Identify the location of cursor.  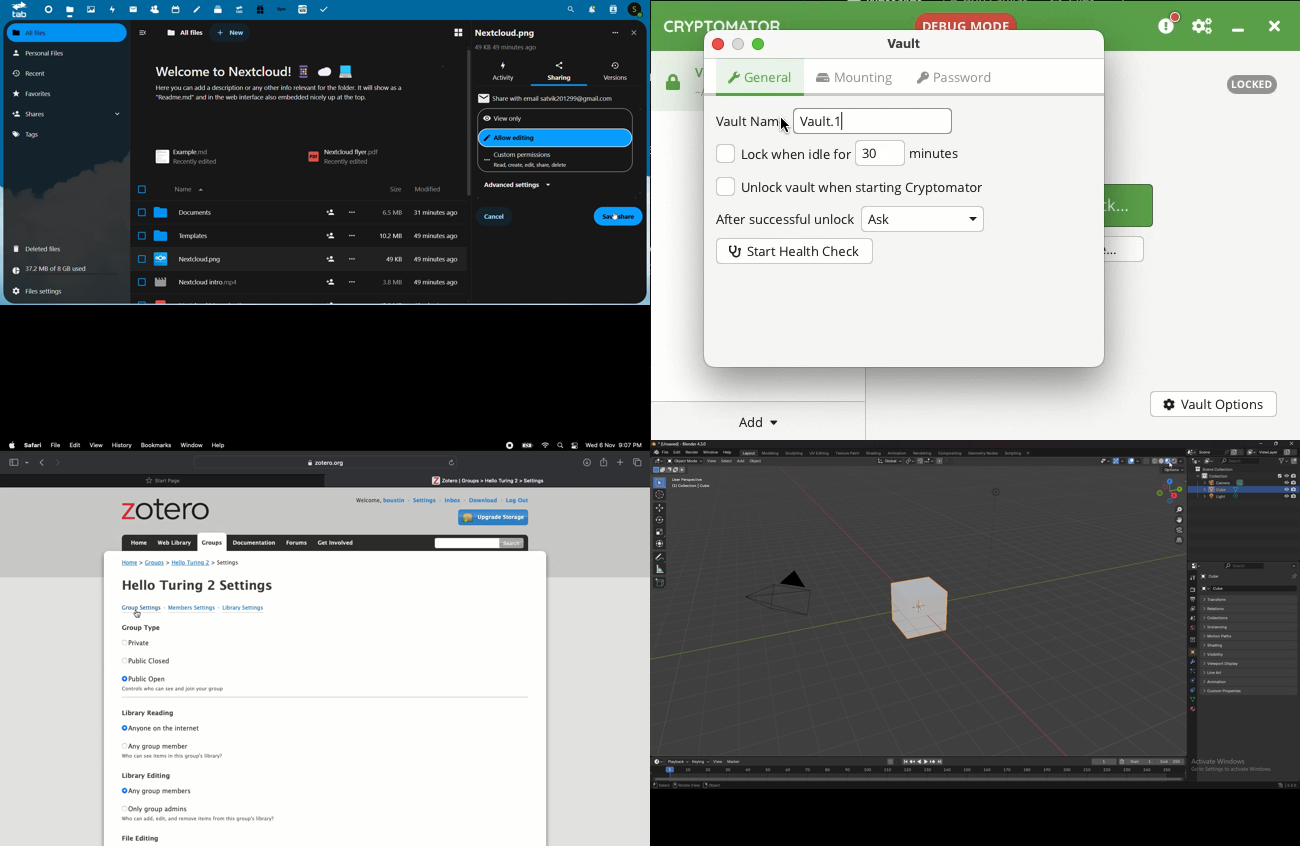
(616, 219).